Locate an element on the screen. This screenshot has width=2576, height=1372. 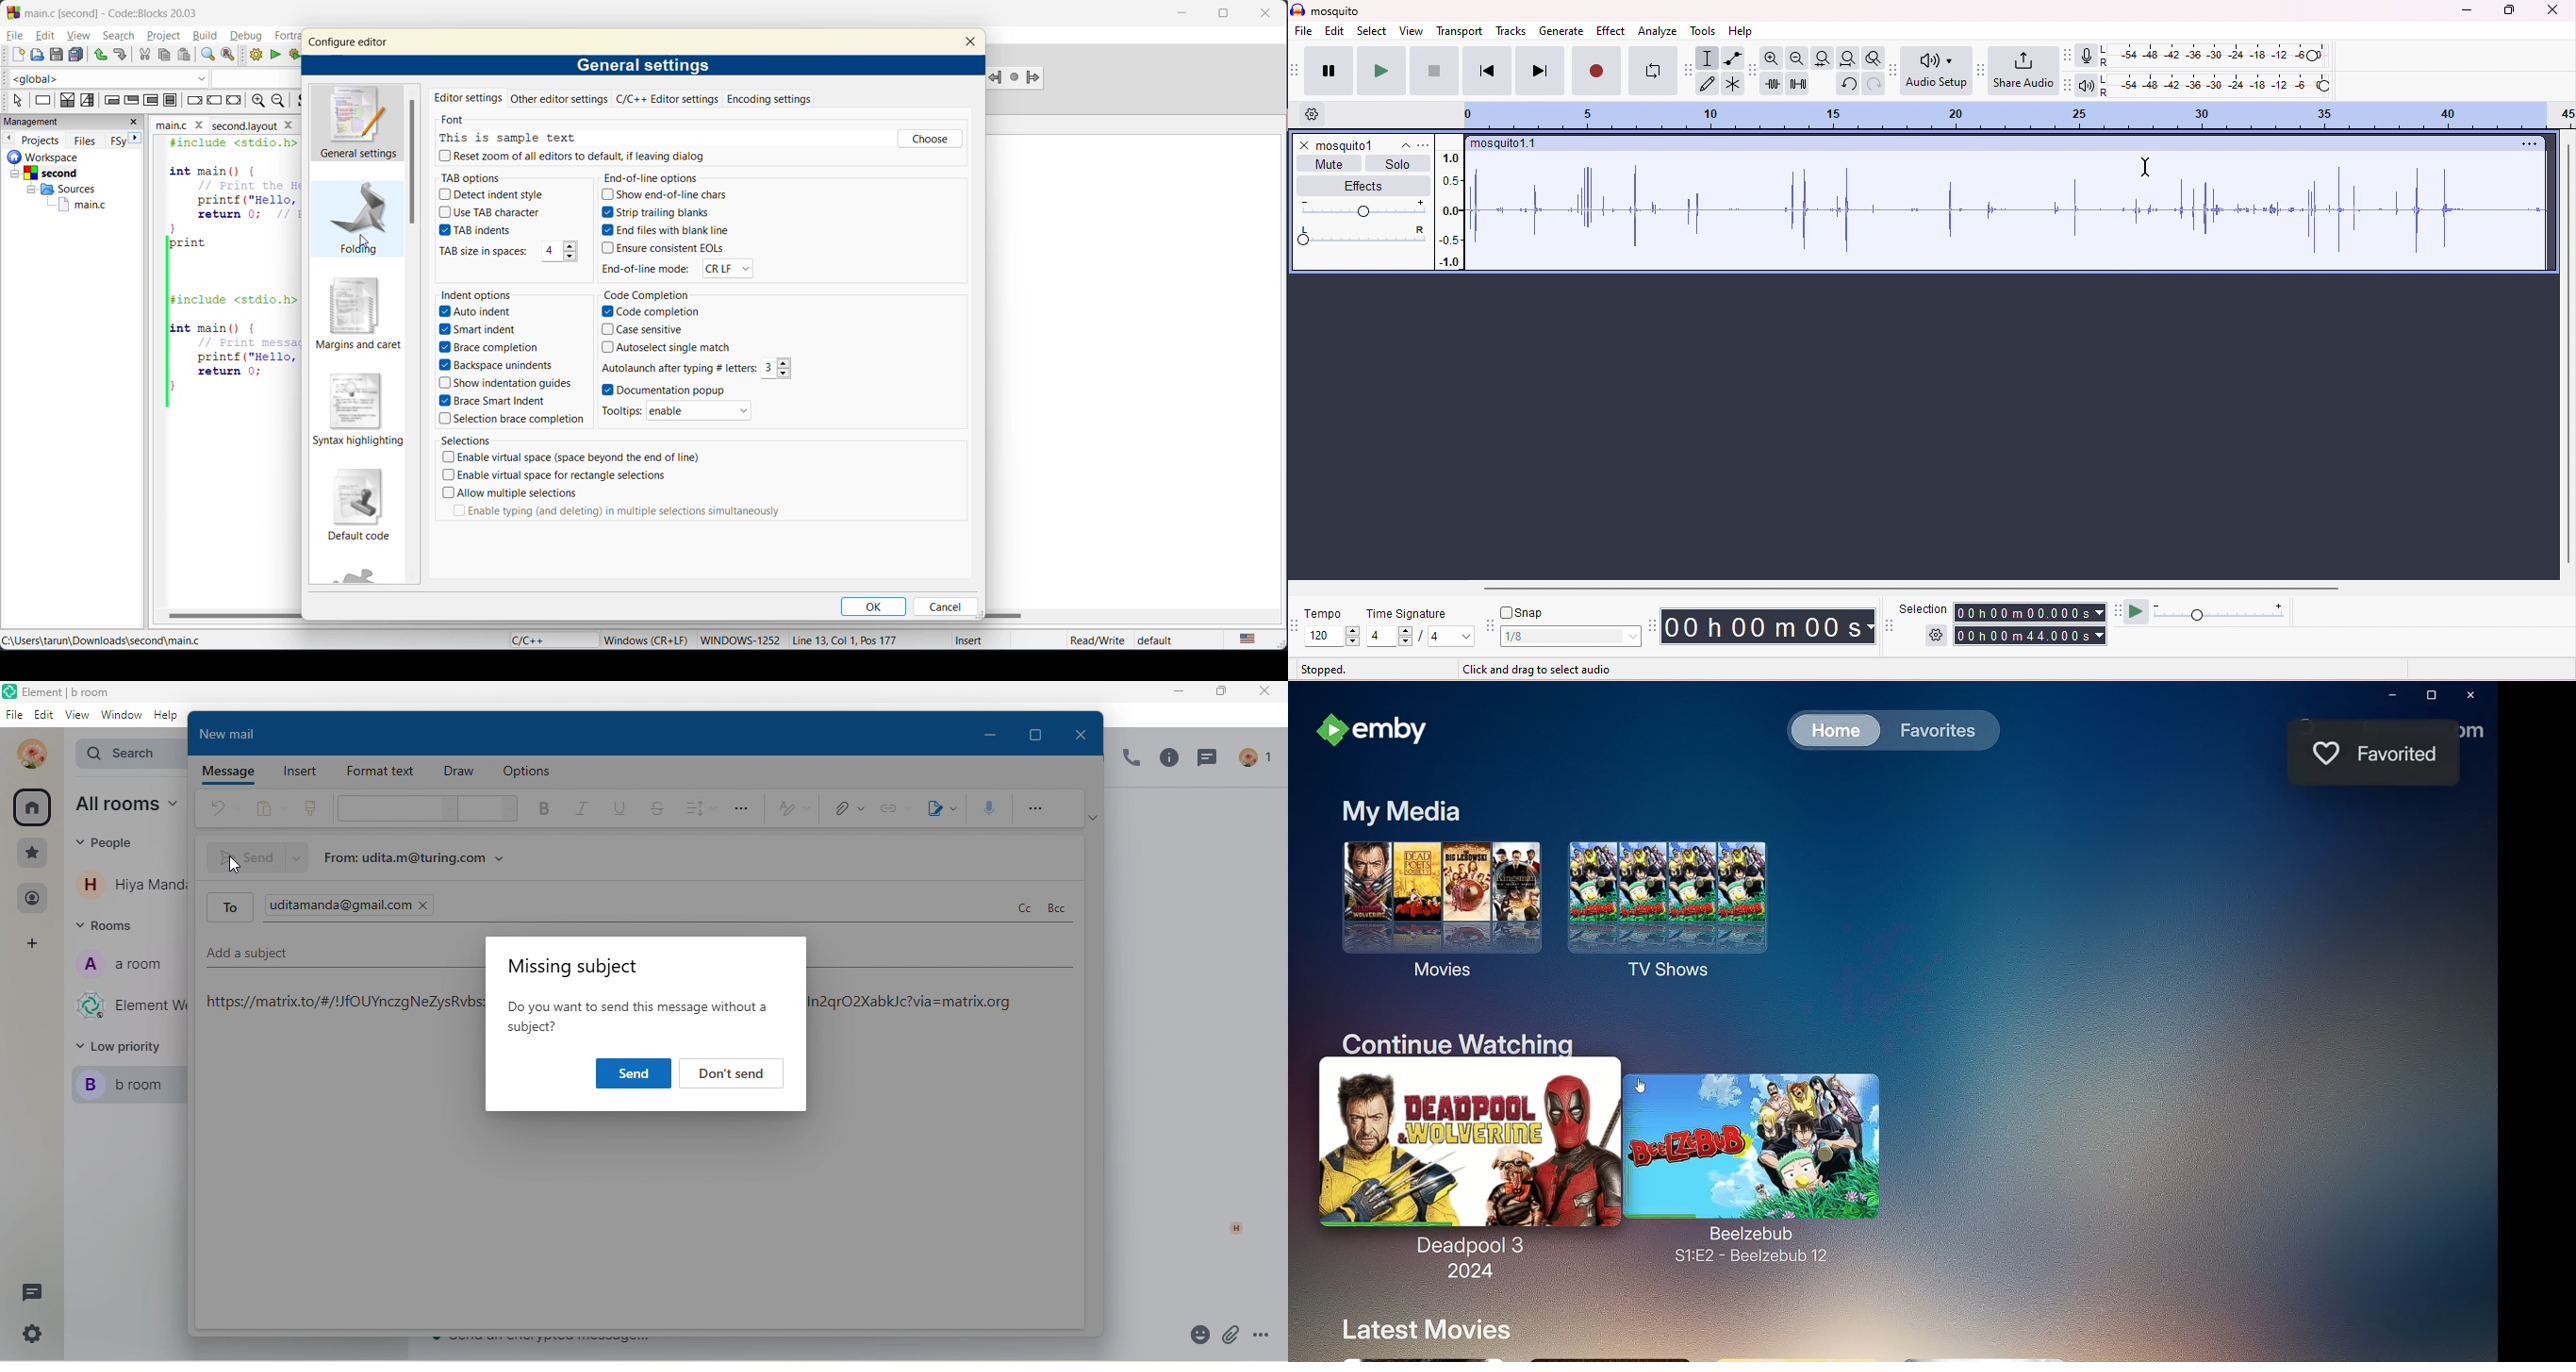
time is located at coordinates (1767, 626).